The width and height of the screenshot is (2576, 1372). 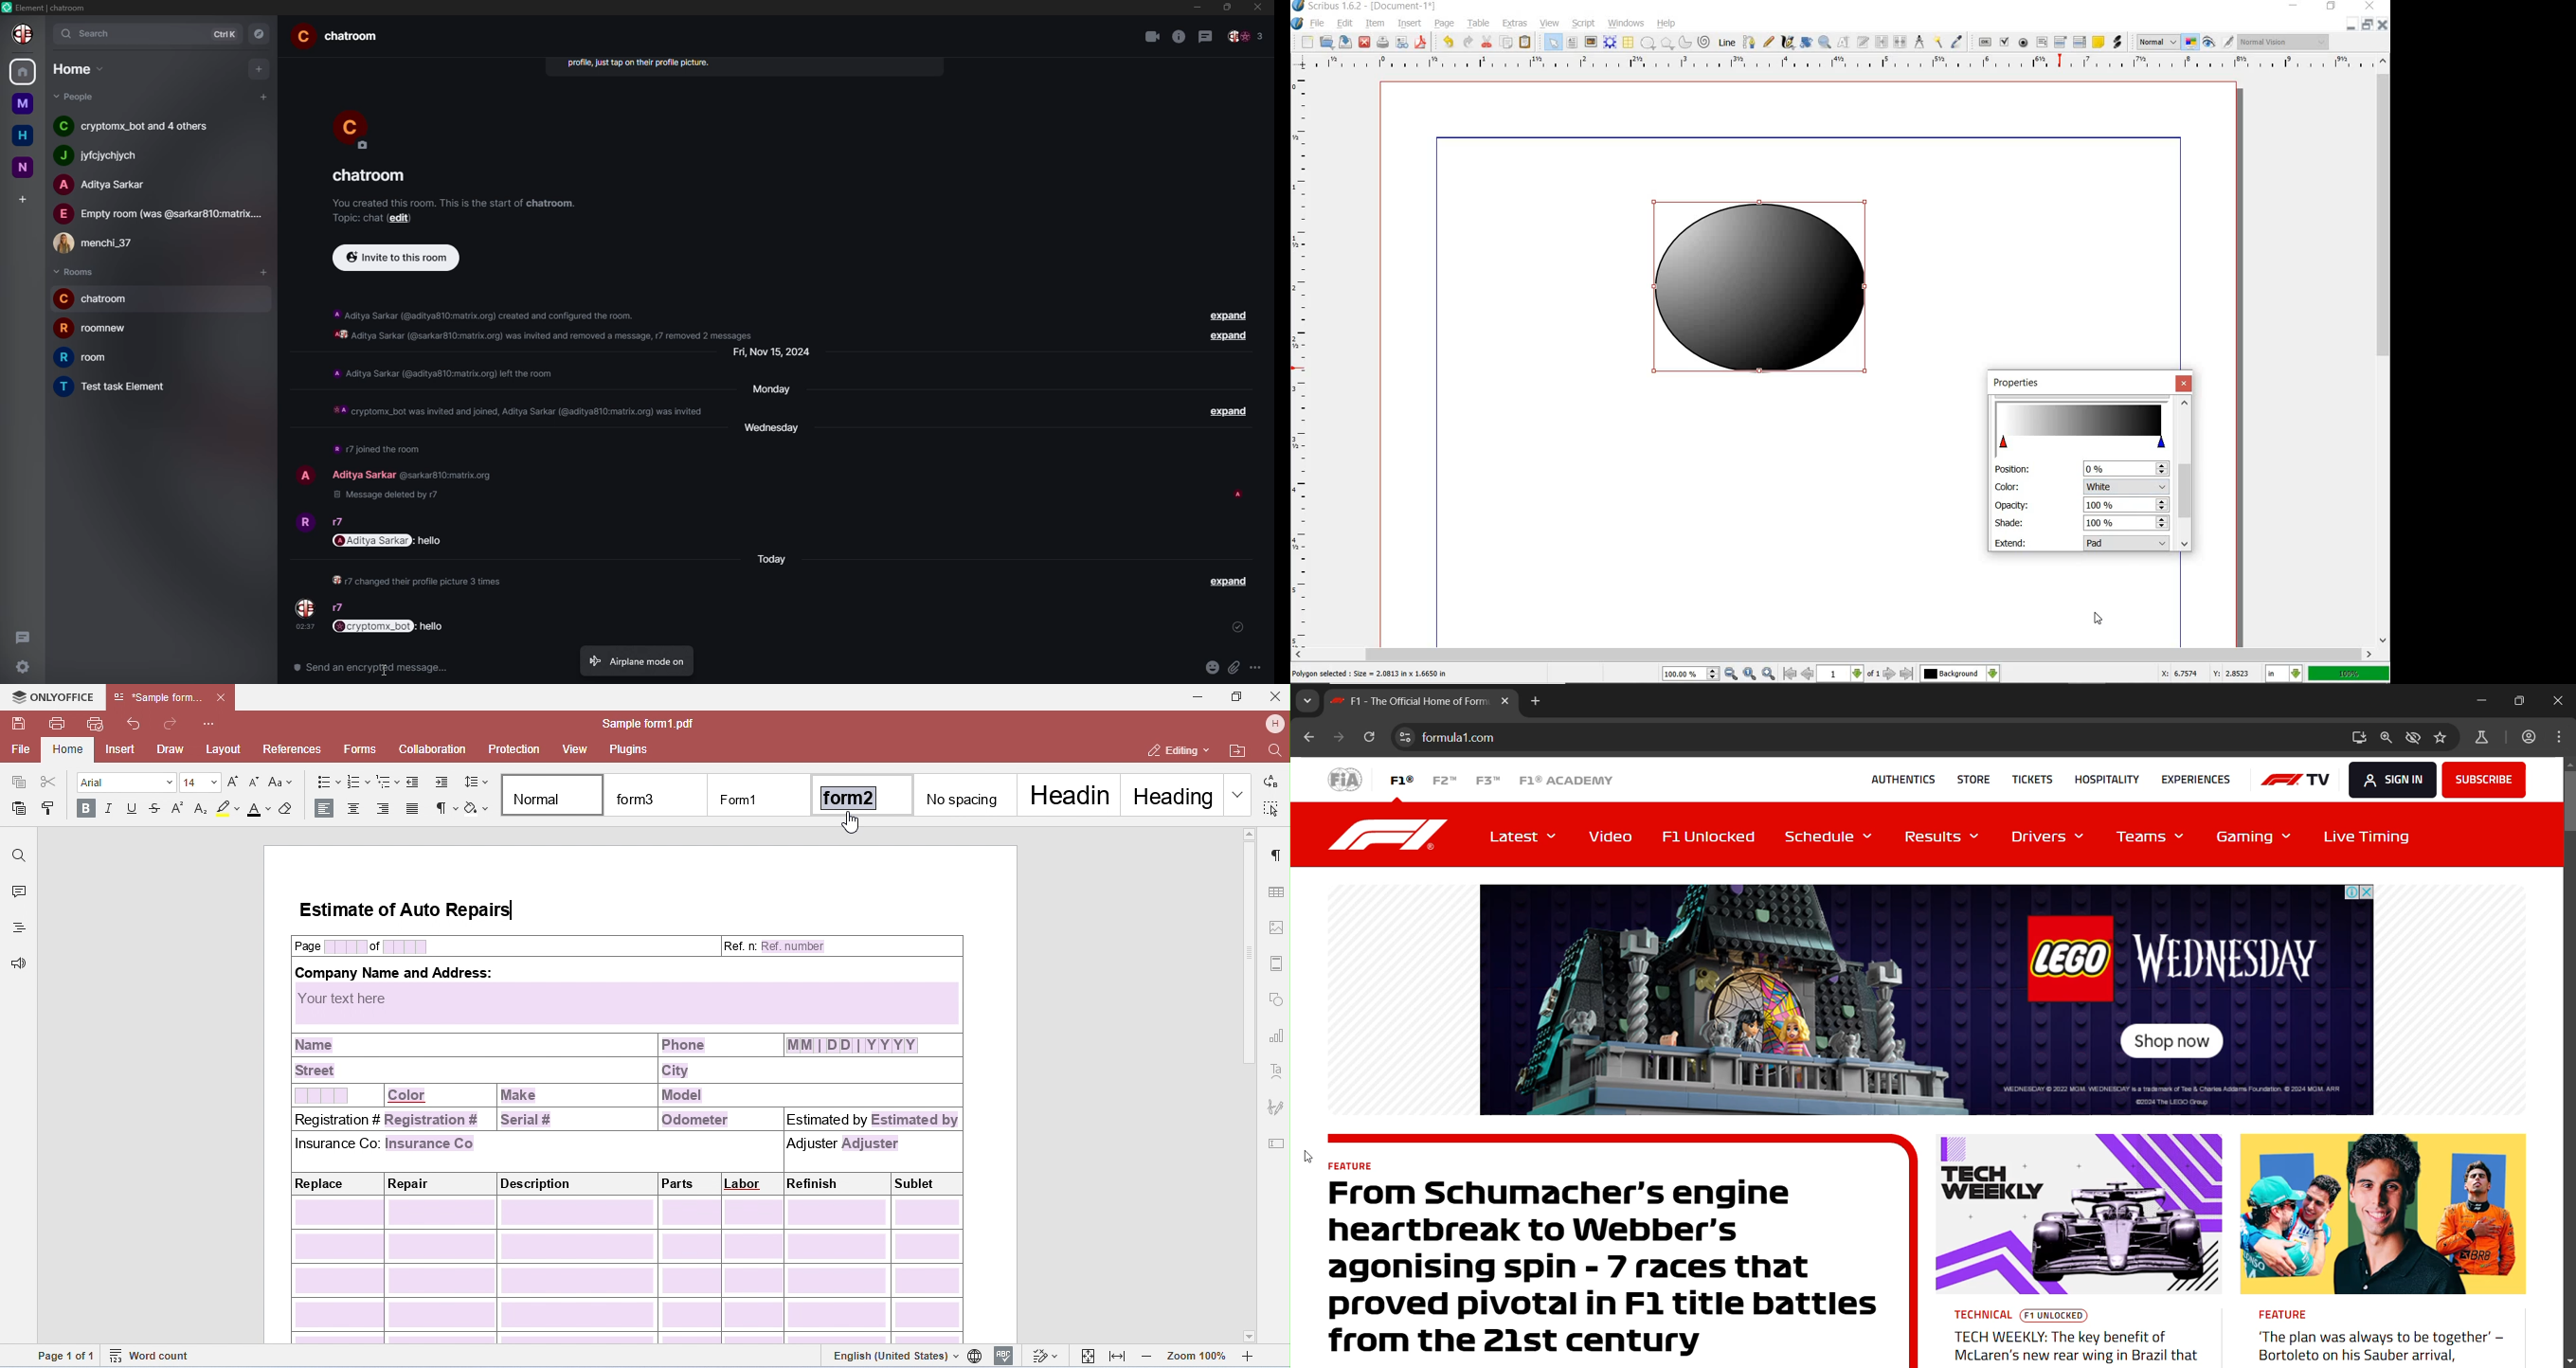 What do you see at coordinates (1809, 674) in the screenshot?
I see `previous` at bounding box center [1809, 674].